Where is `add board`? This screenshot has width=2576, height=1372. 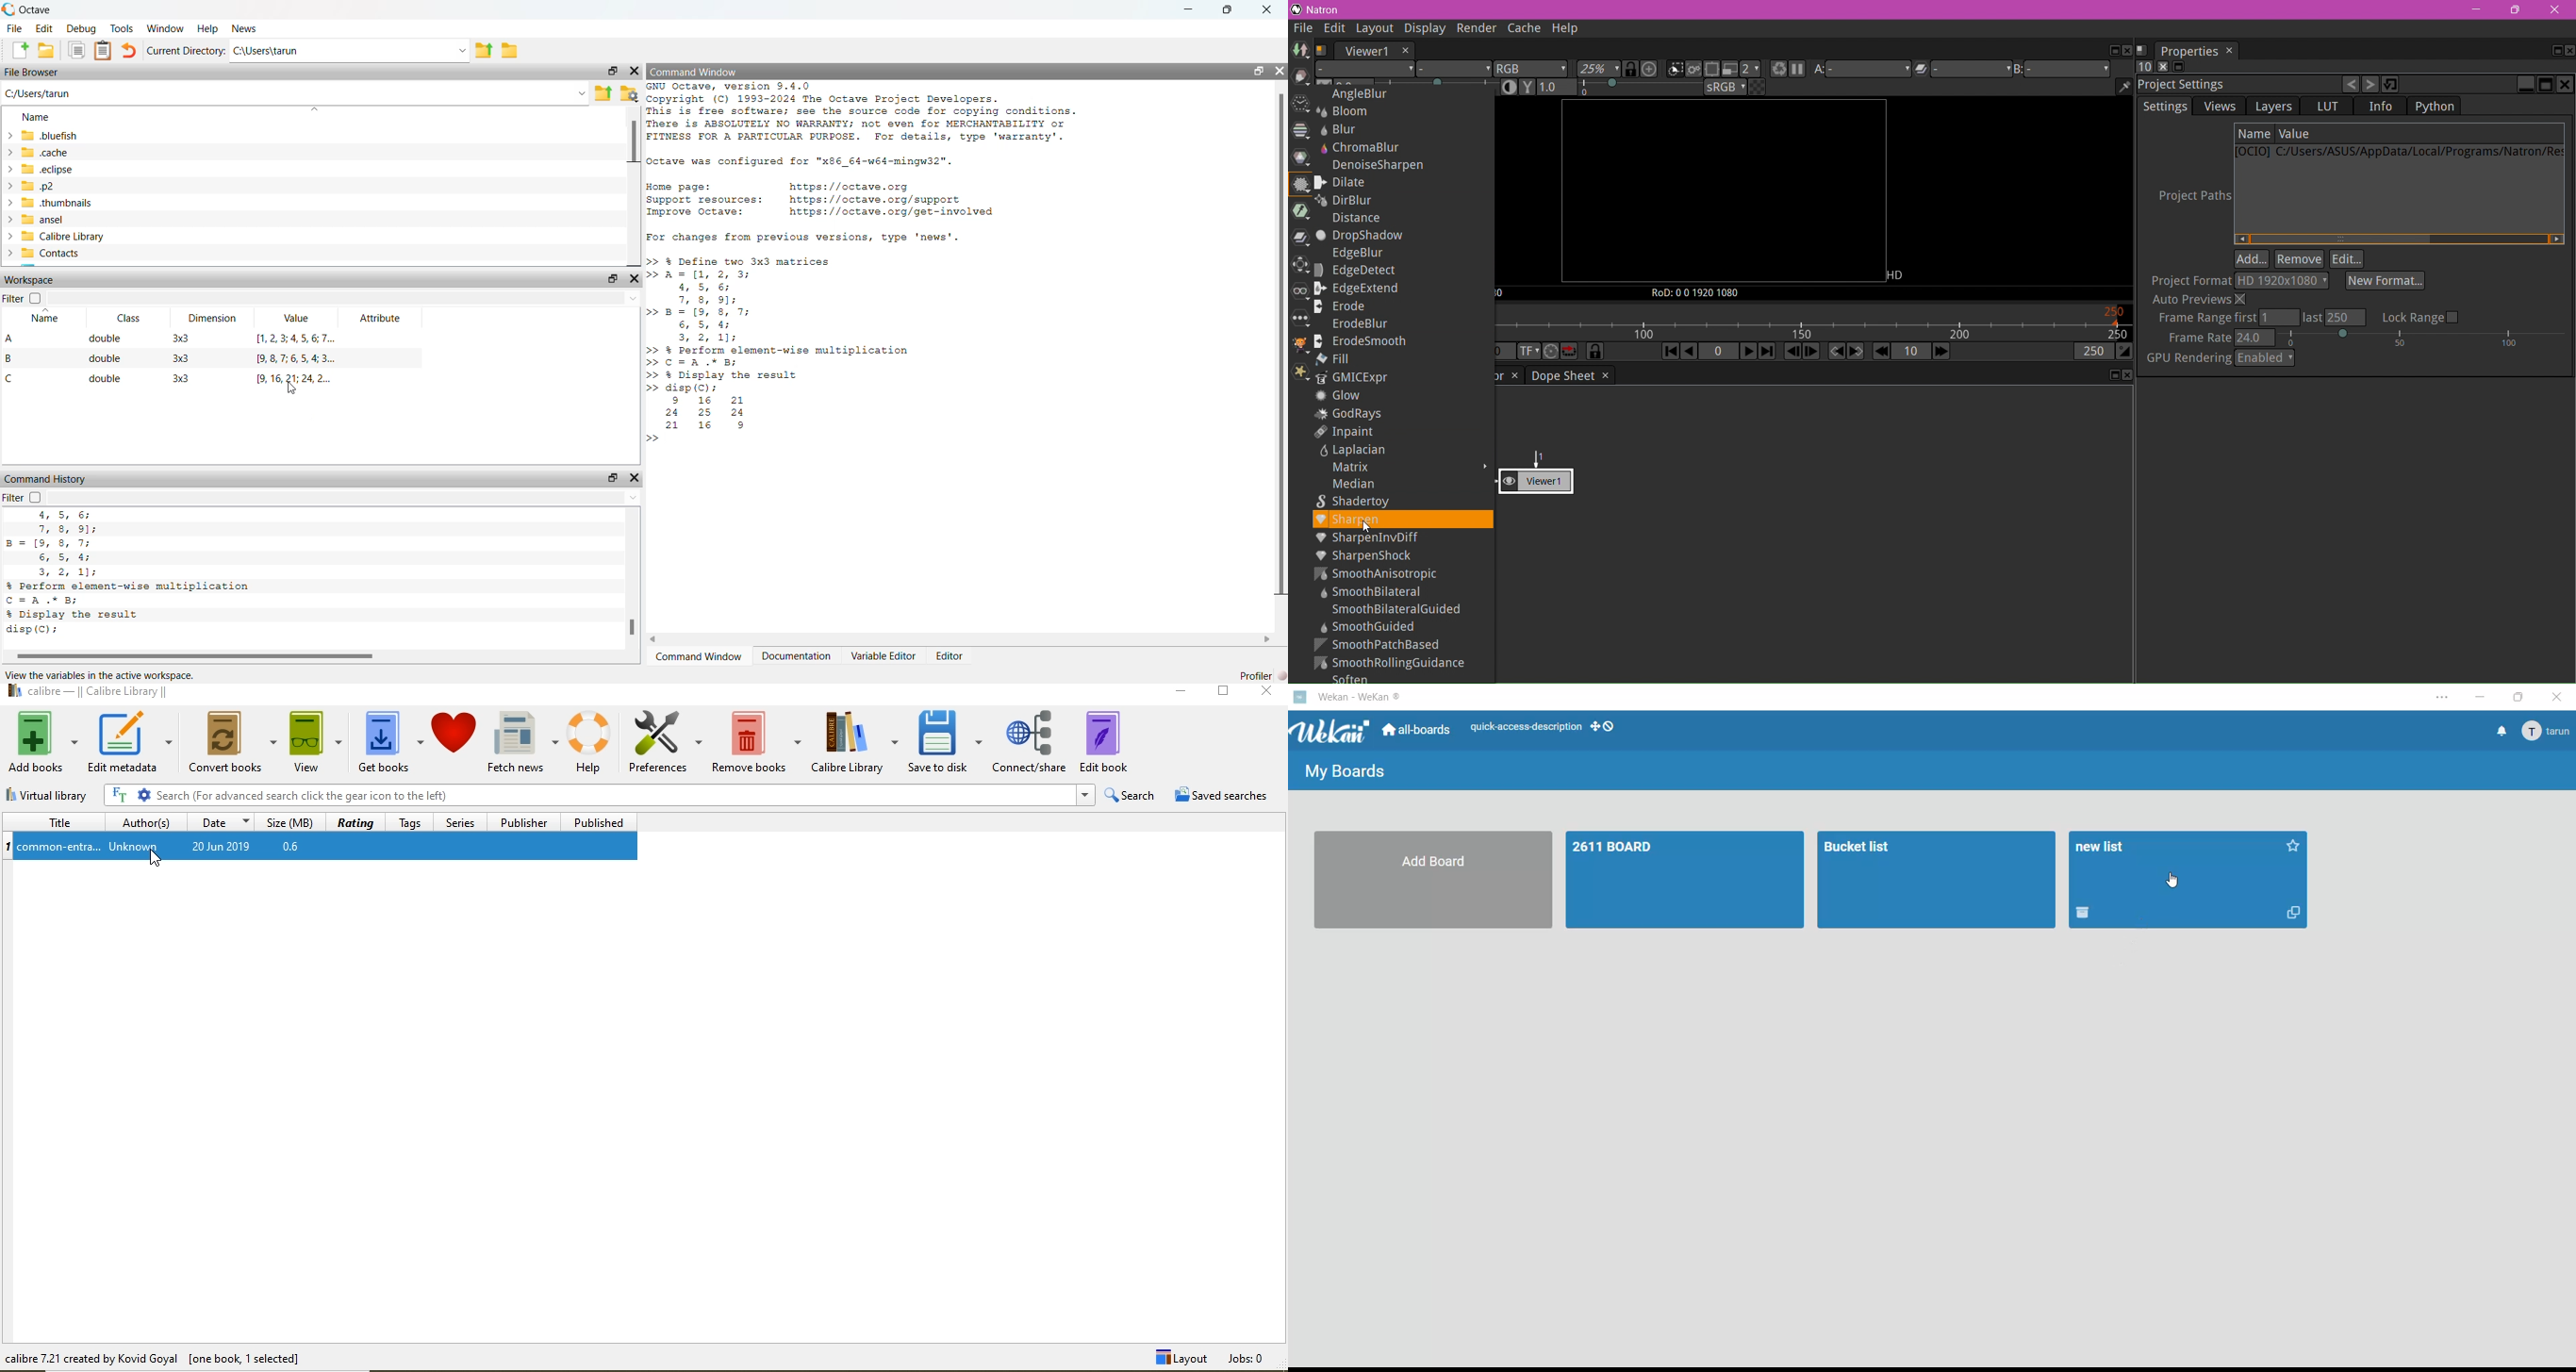
add board is located at coordinates (1430, 882).